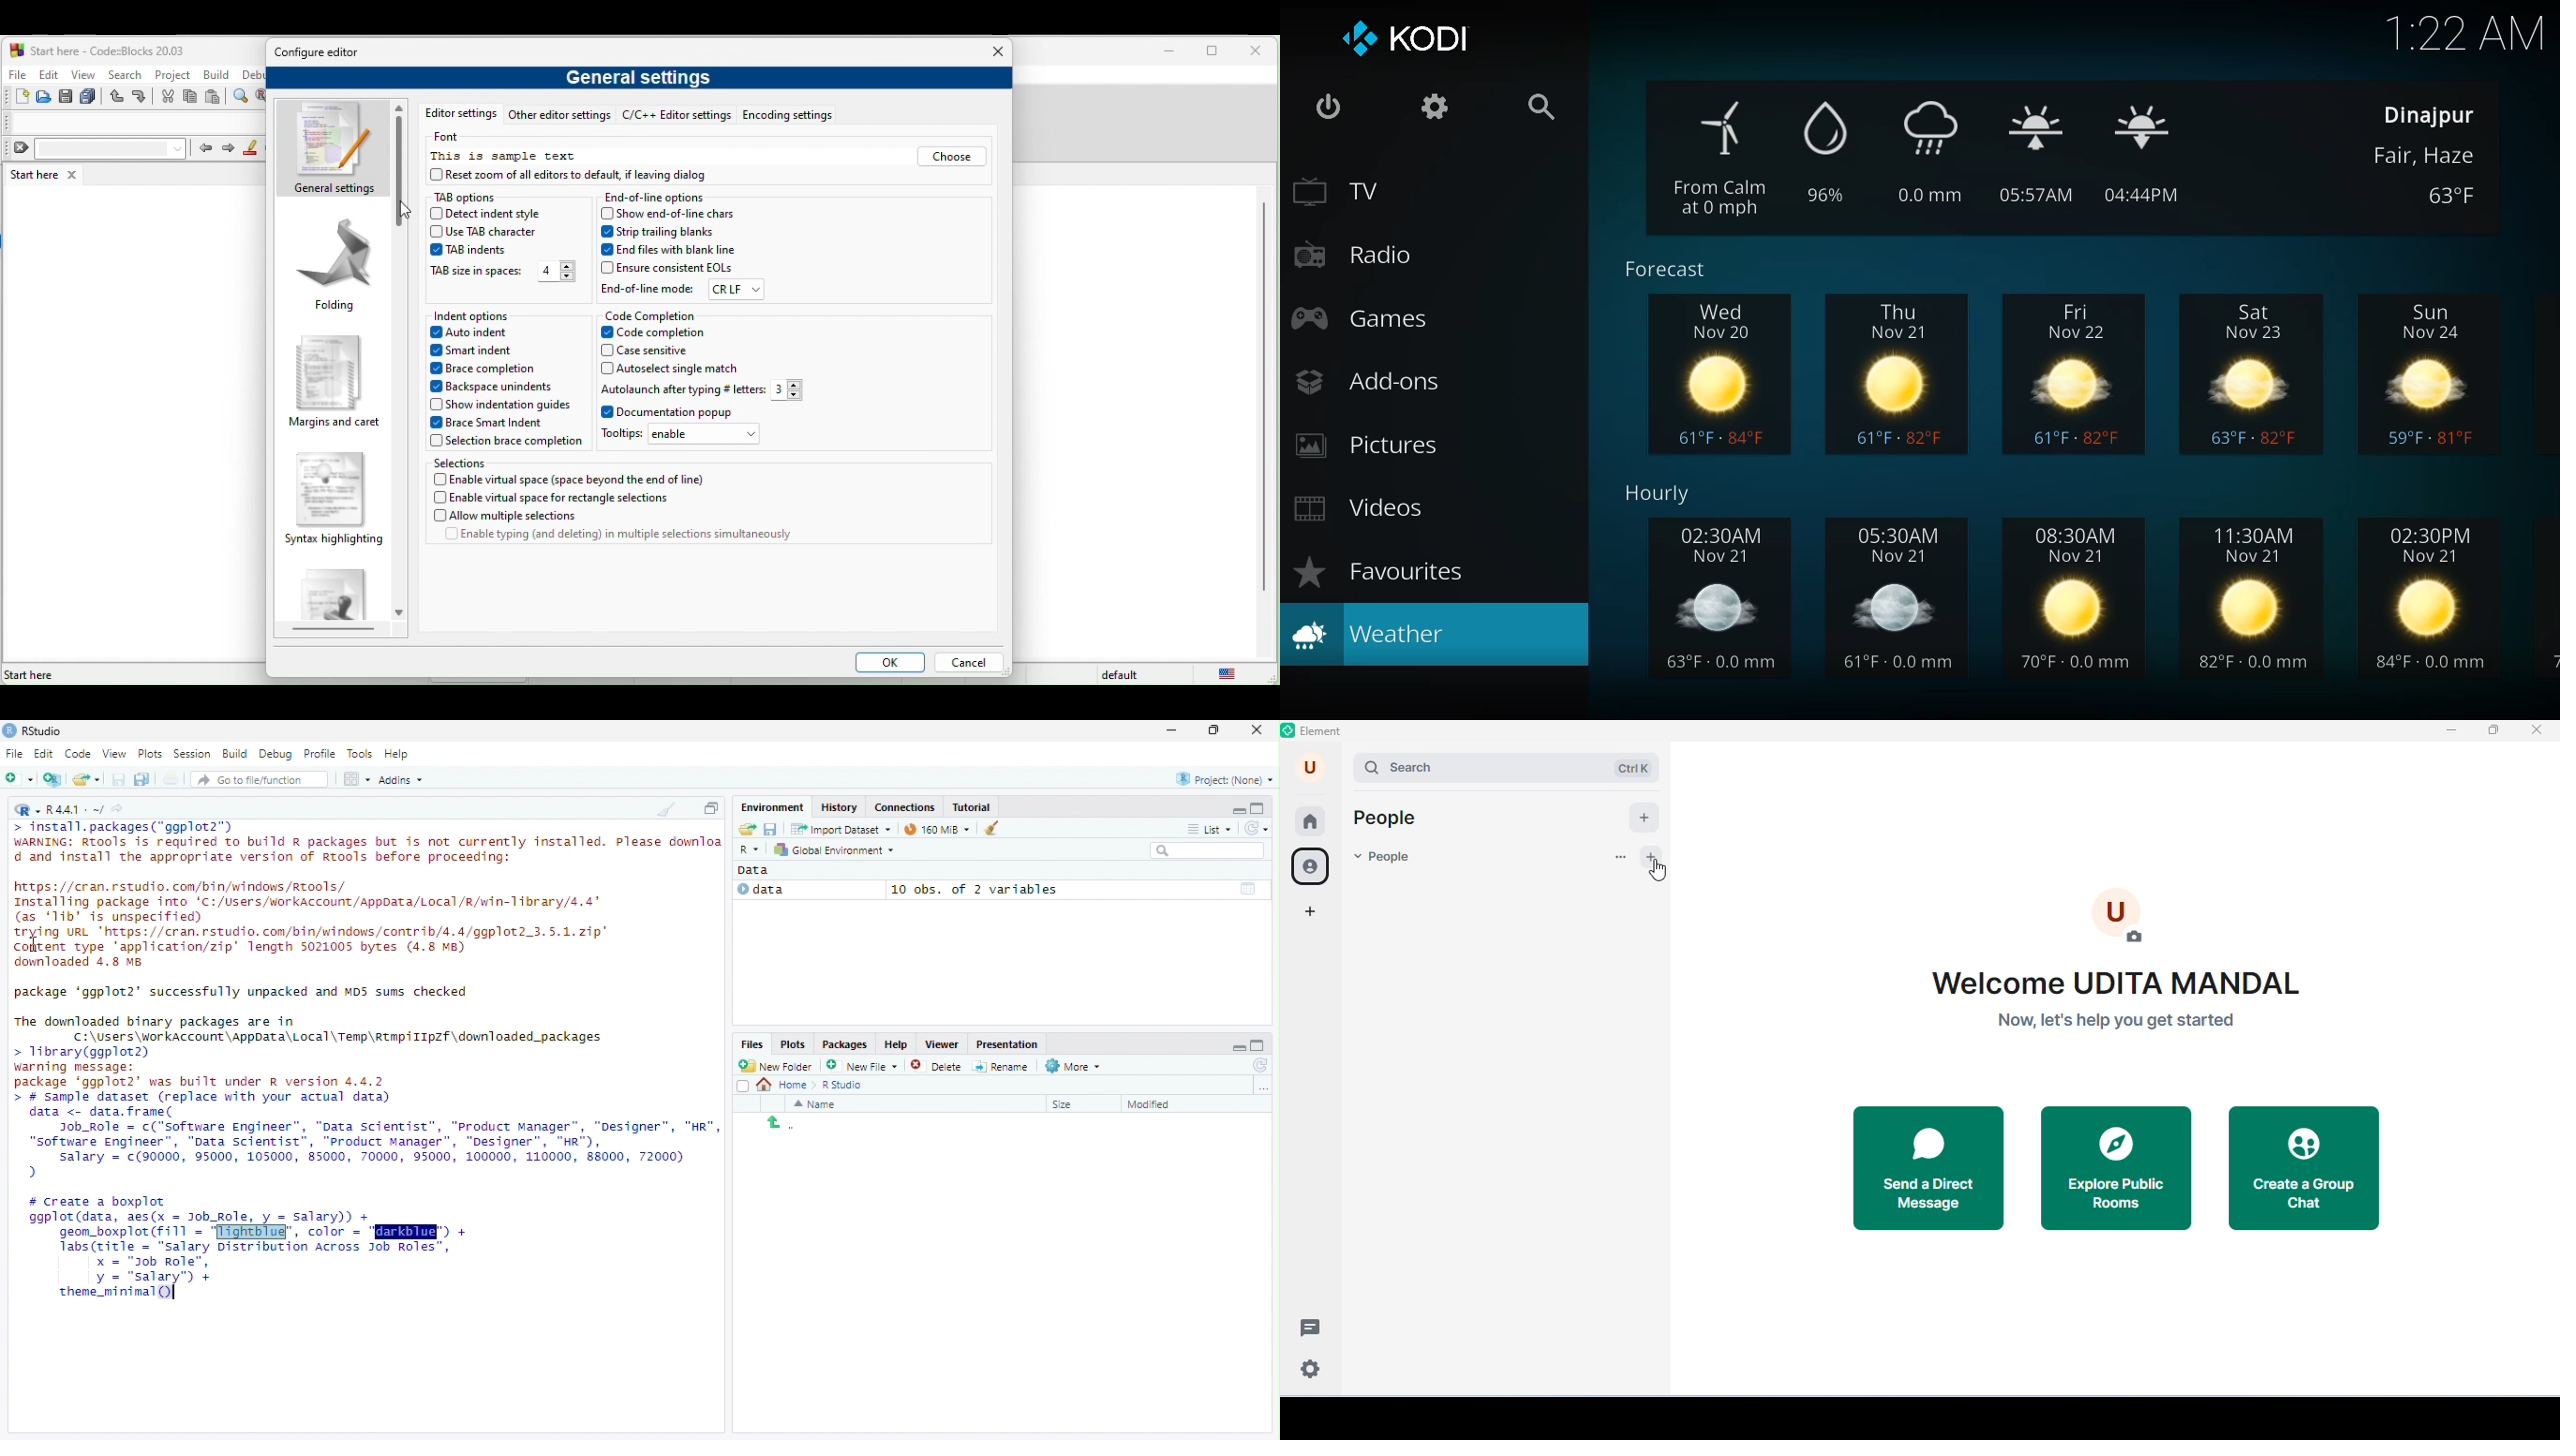  What do you see at coordinates (643, 81) in the screenshot?
I see `general settings` at bounding box center [643, 81].